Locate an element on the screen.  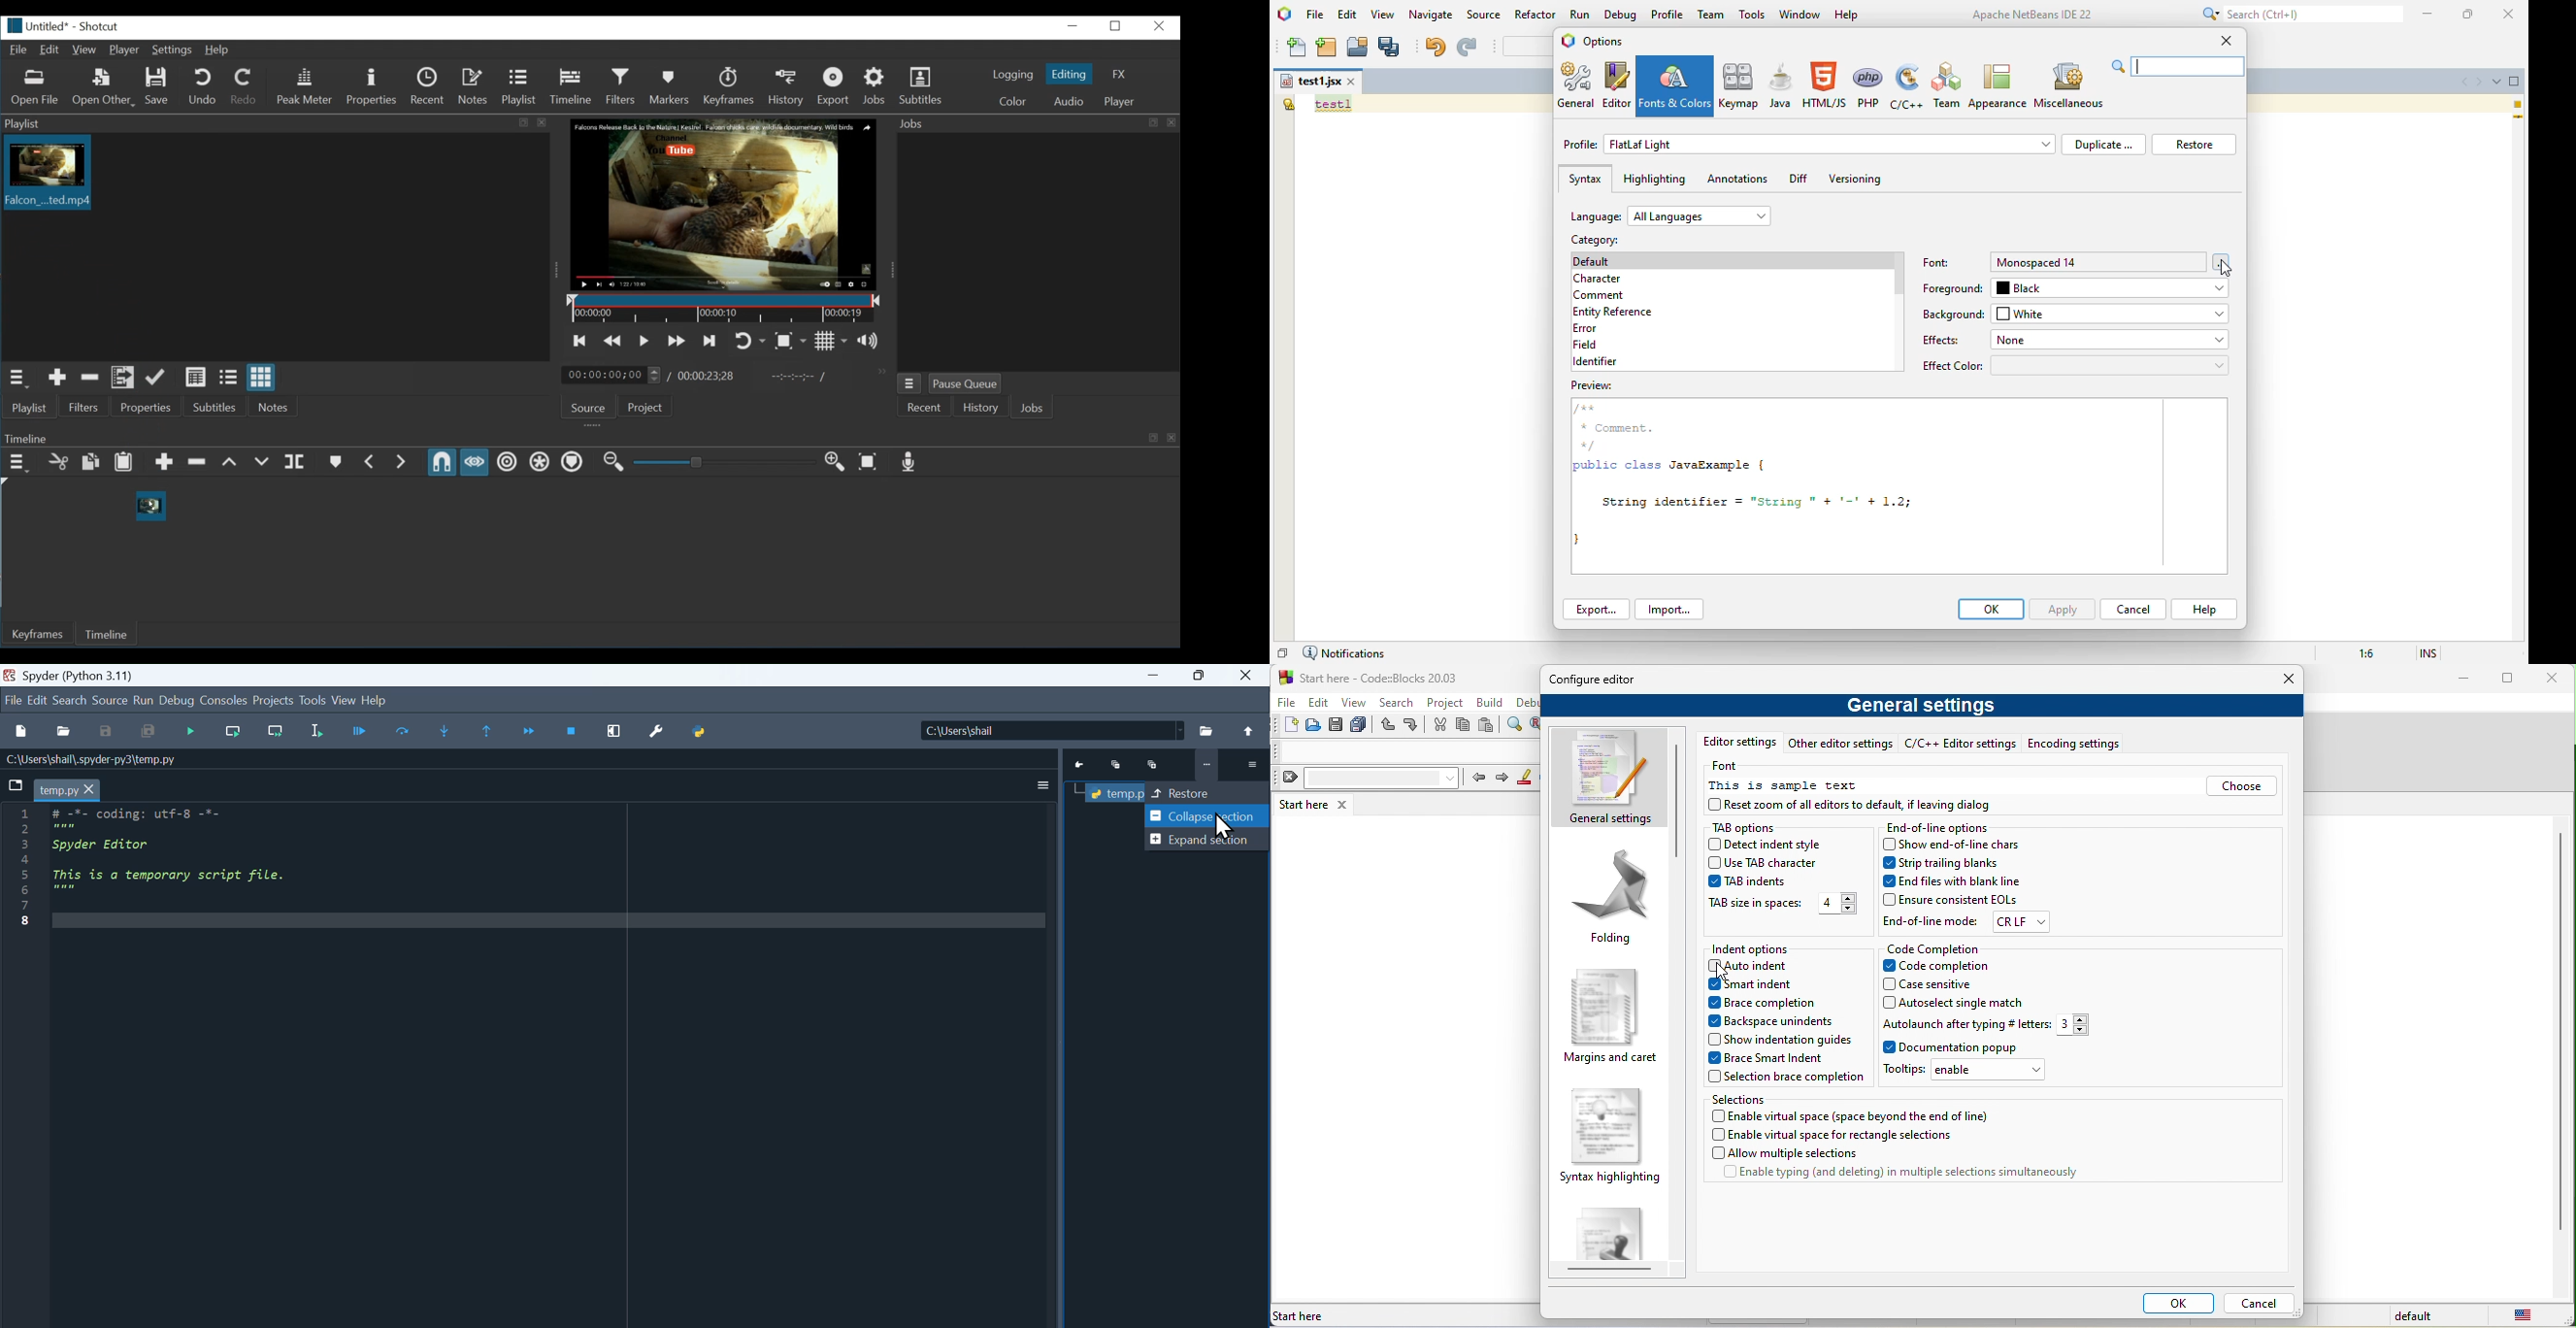
Split at playhead is located at coordinates (296, 462).